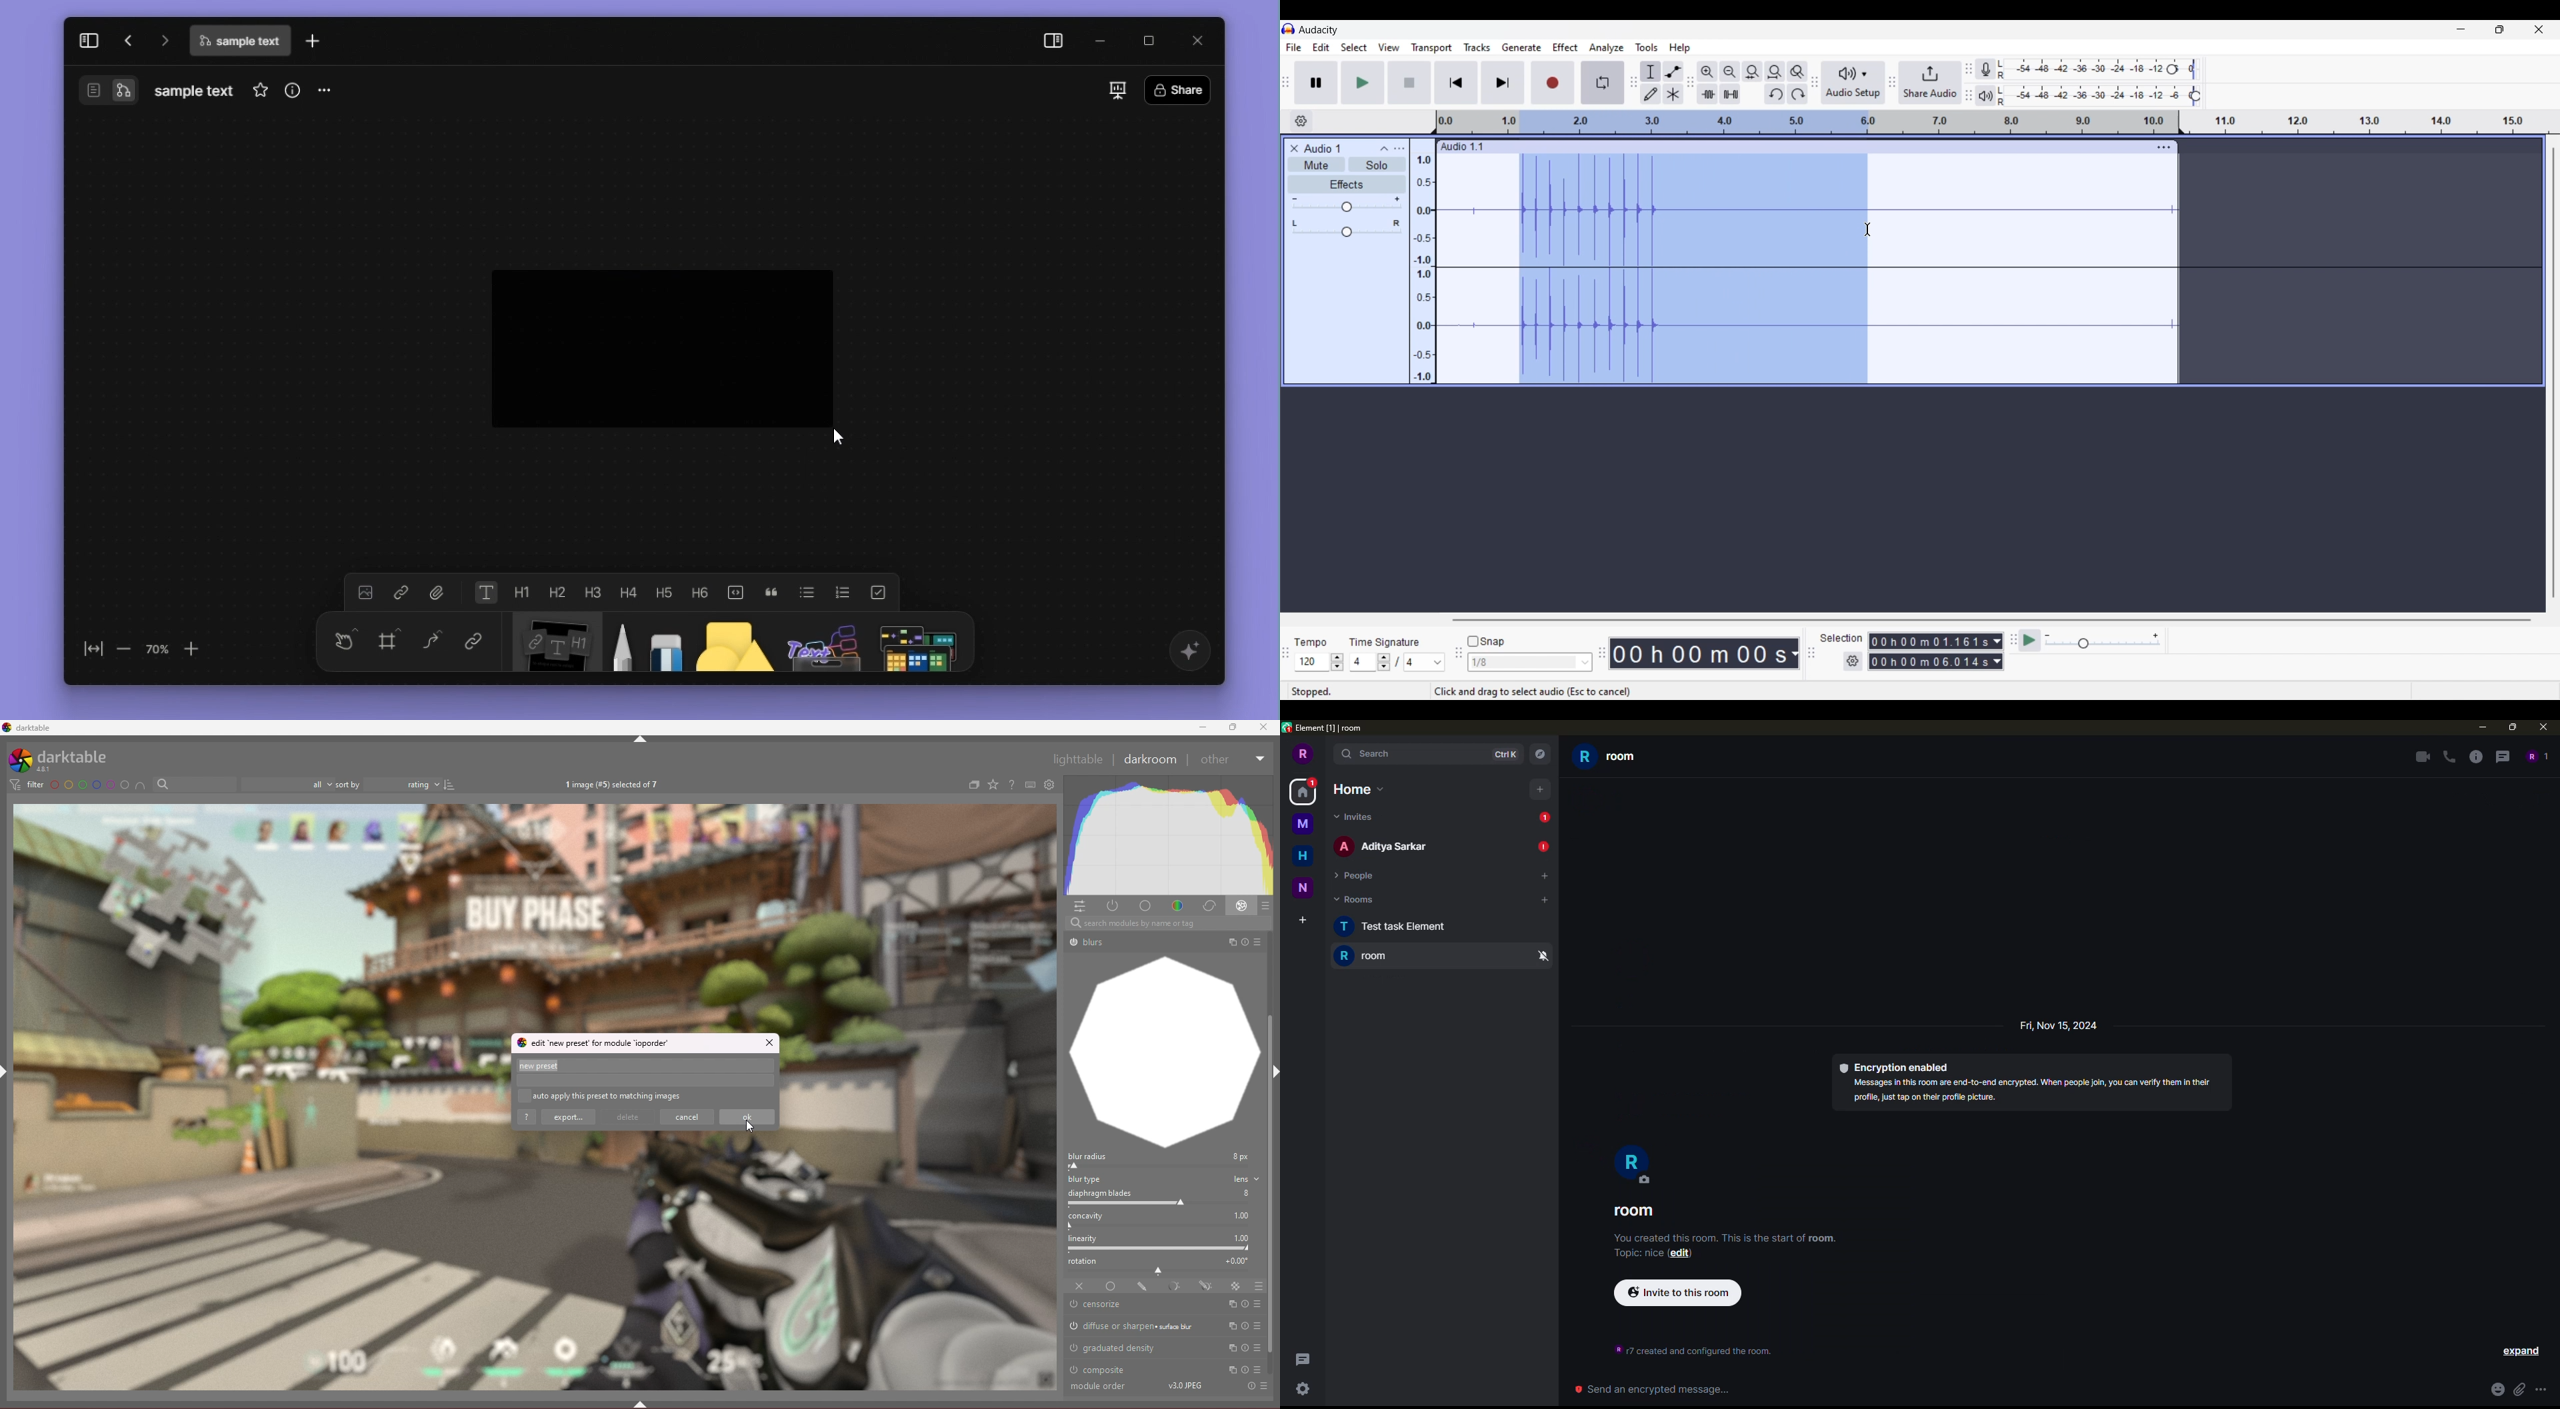  What do you see at coordinates (688, 1117) in the screenshot?
I see `cancel` at bounding box center [688, 1117].